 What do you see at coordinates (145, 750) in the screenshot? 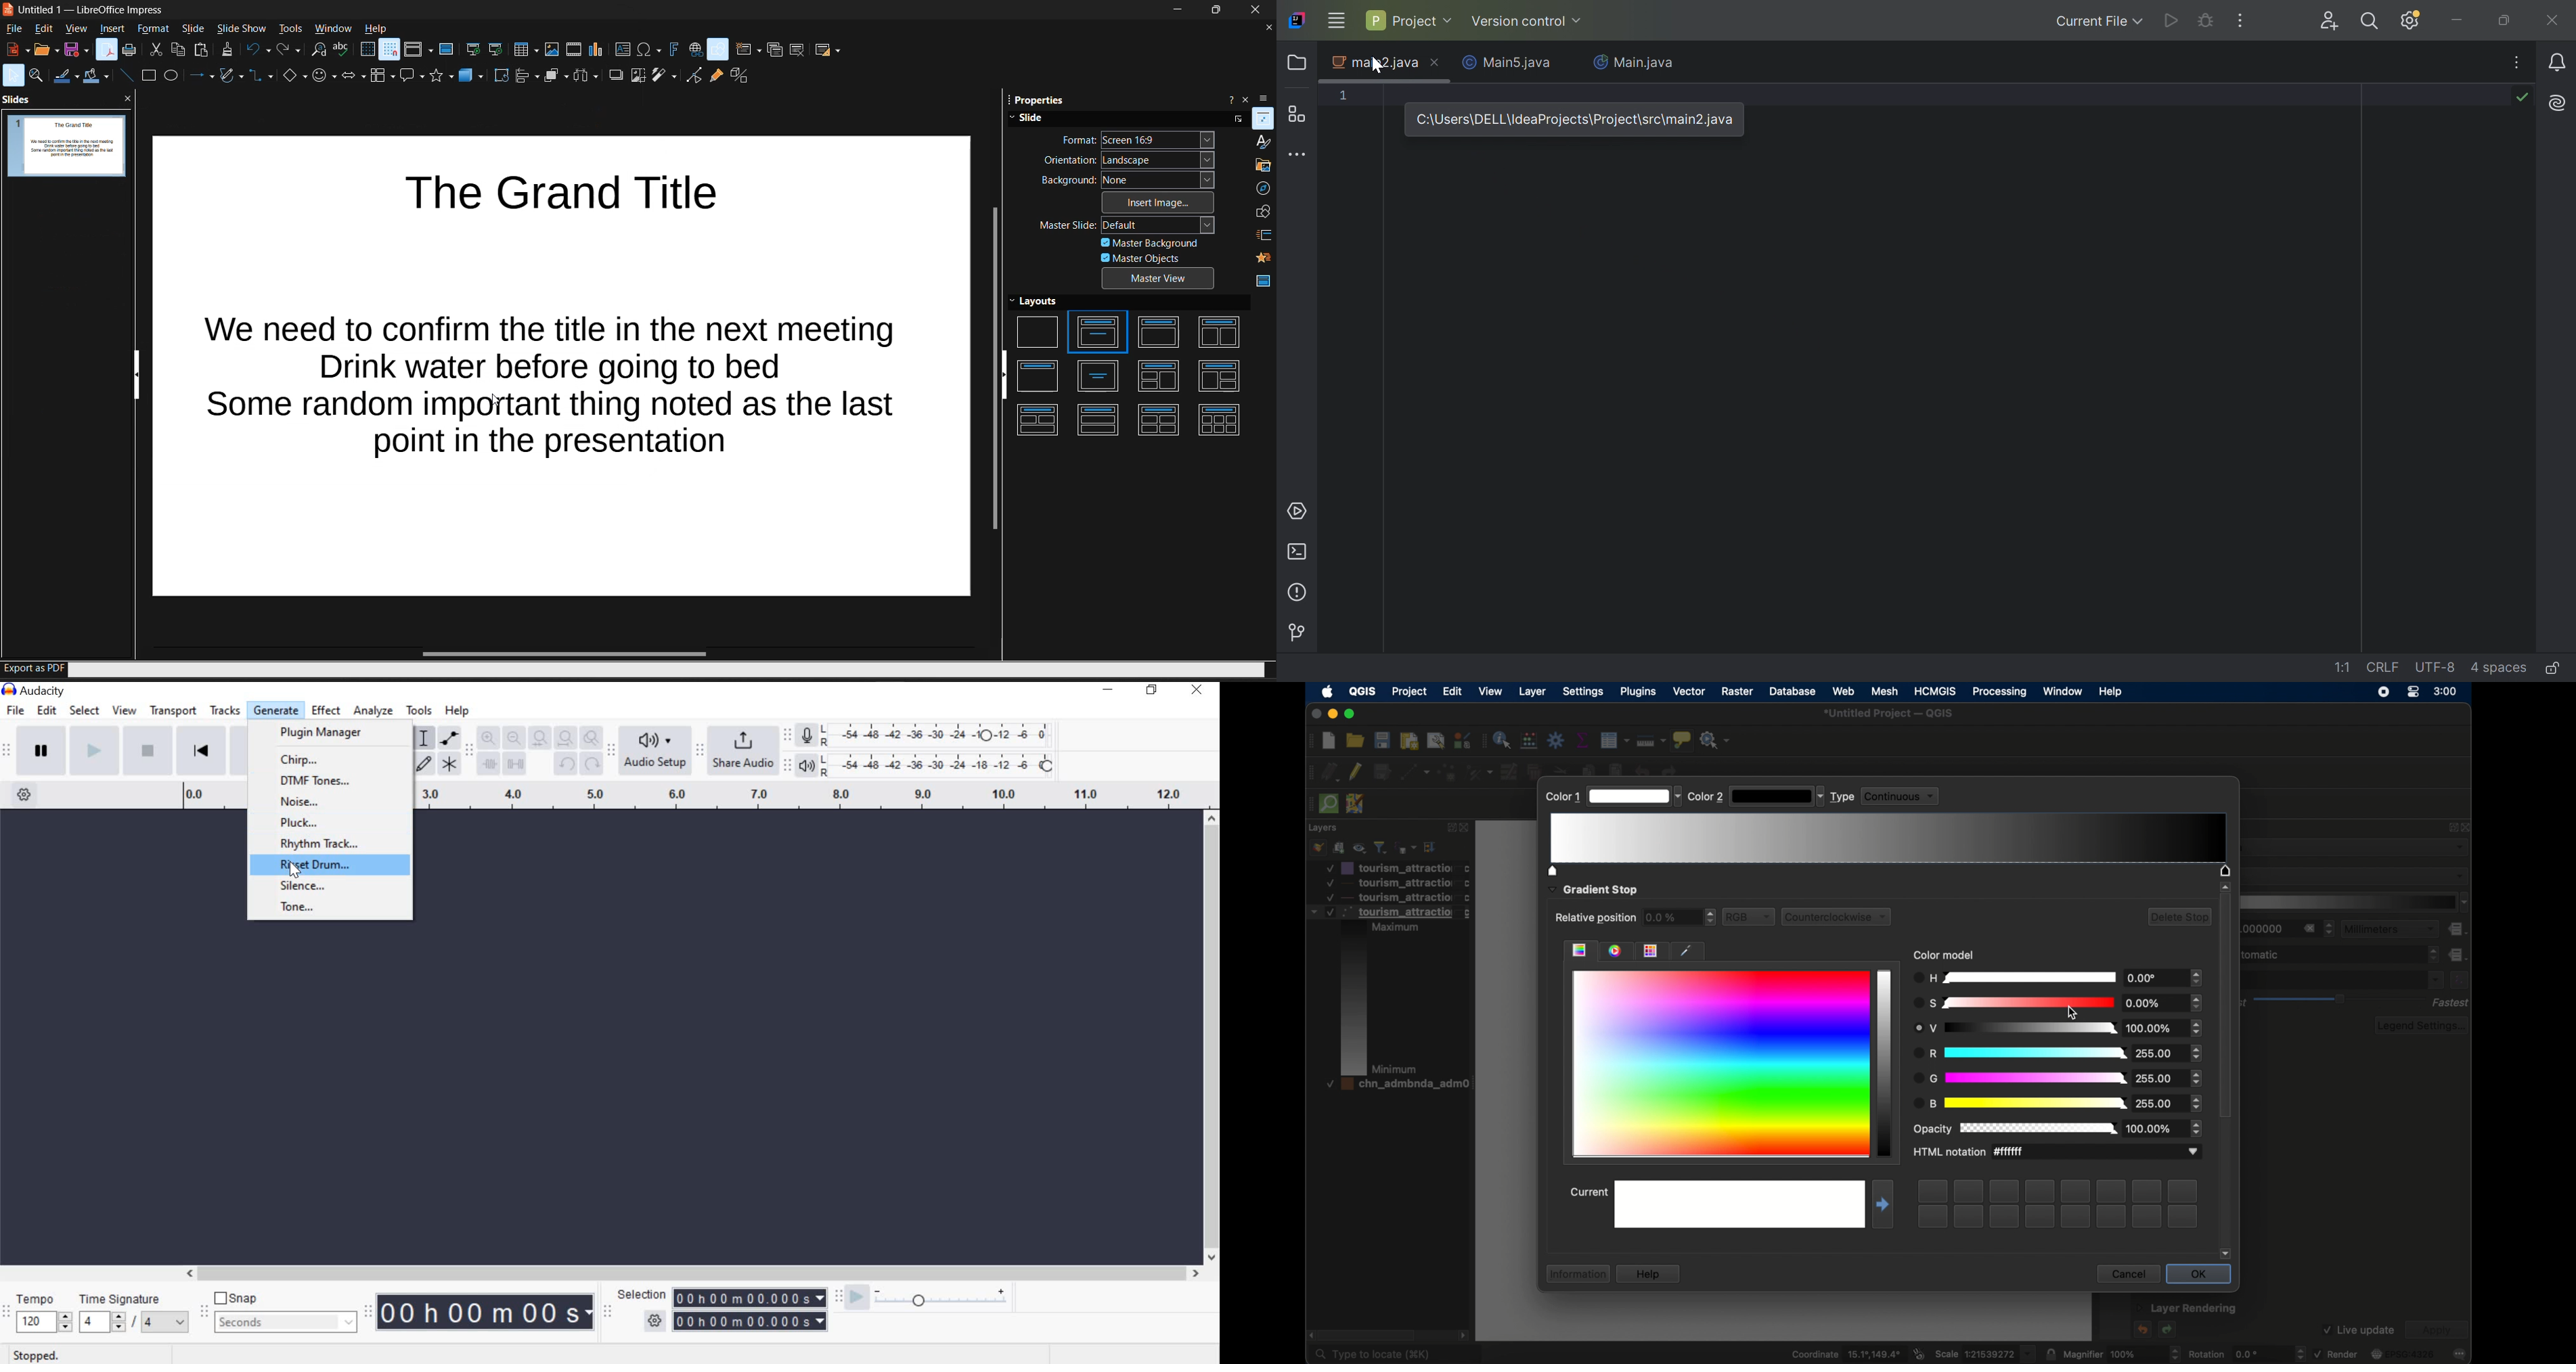
I see `Stop` at bounding box center [145, 750].